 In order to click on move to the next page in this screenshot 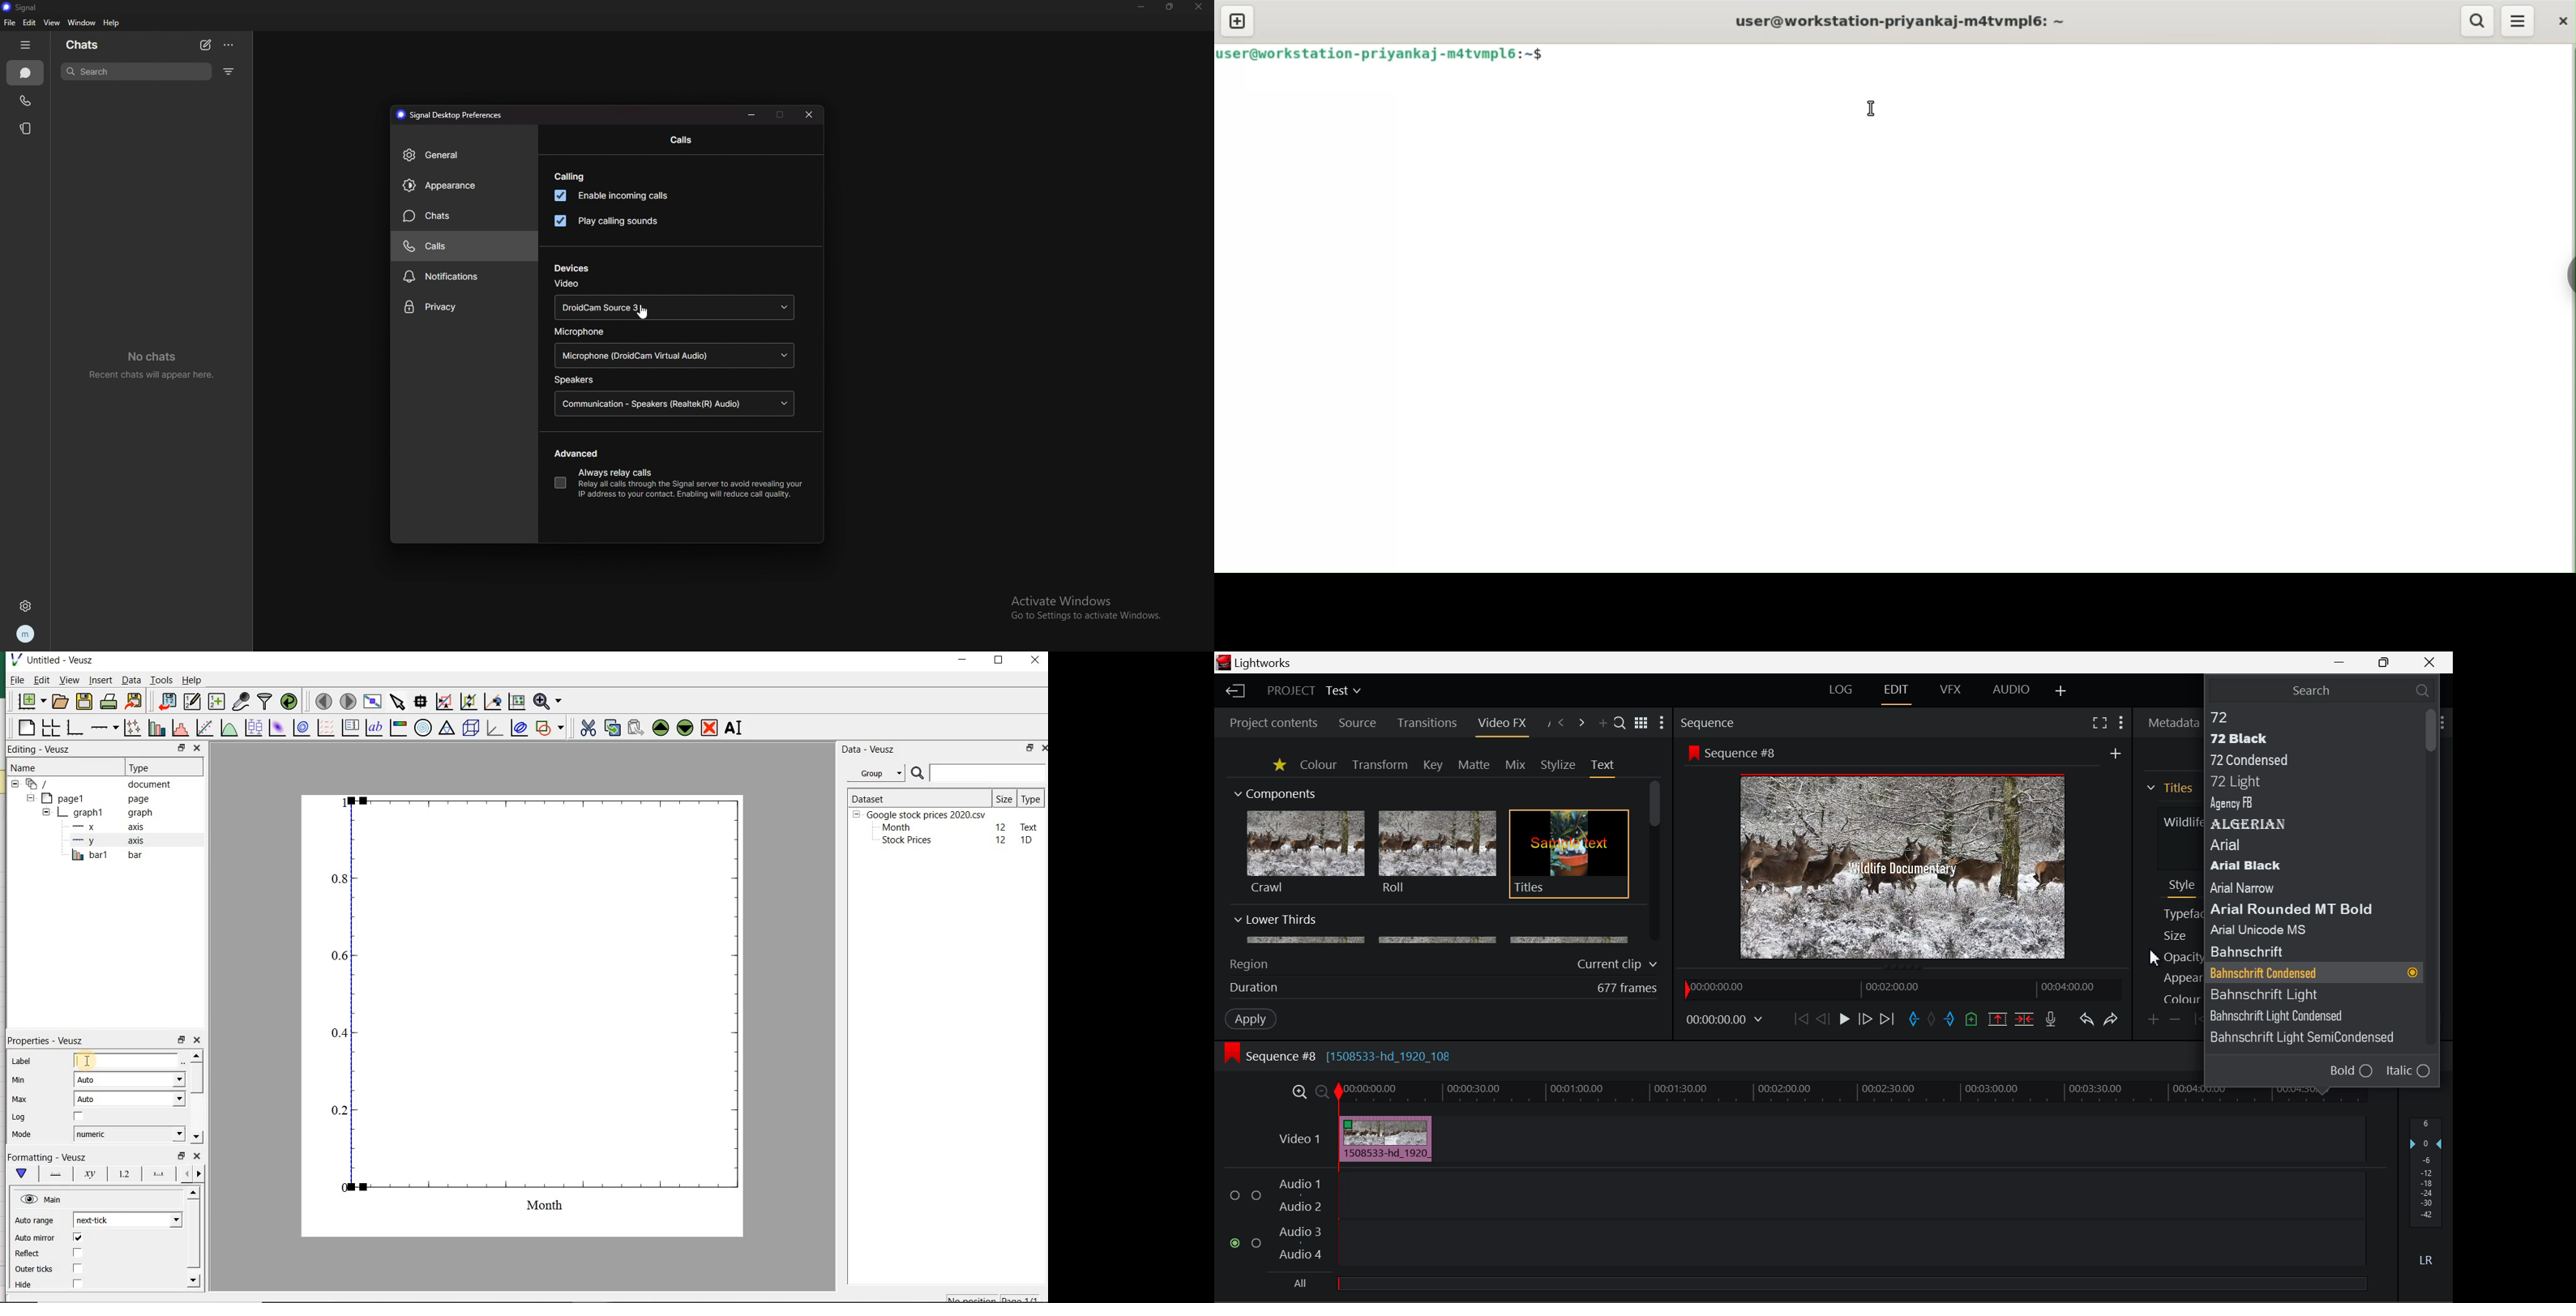, I will do `click(348, 702)`.